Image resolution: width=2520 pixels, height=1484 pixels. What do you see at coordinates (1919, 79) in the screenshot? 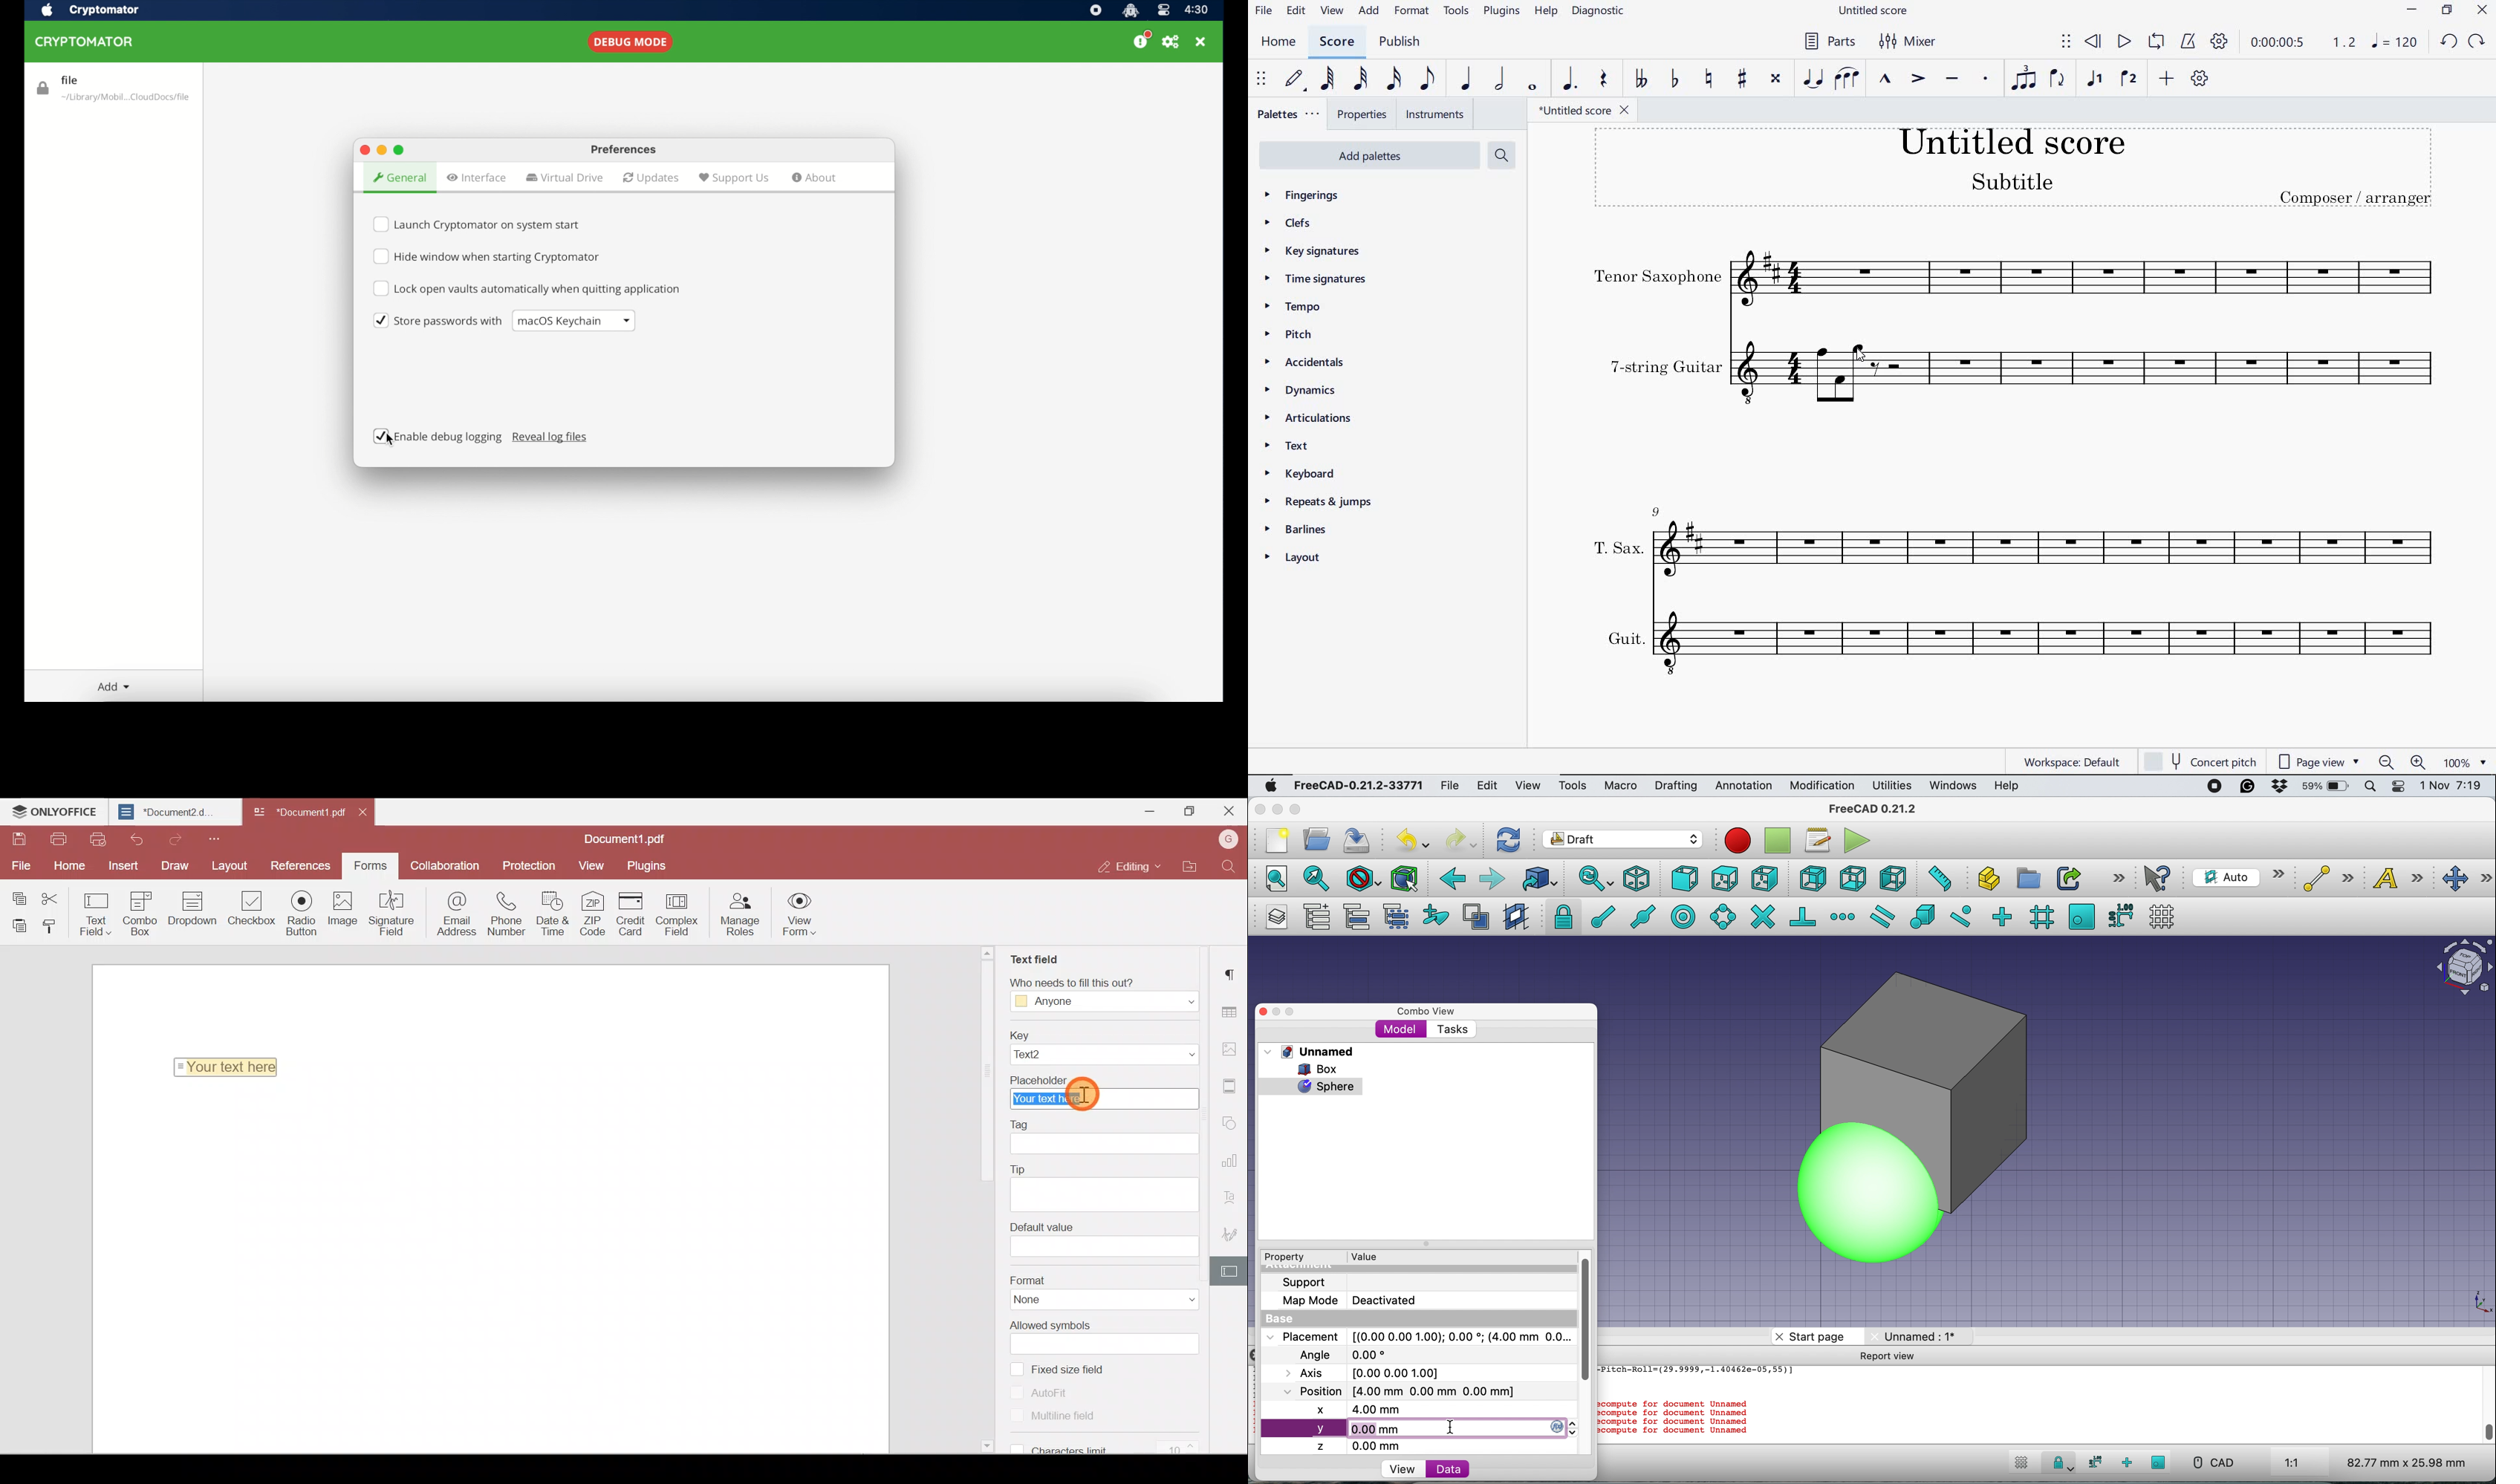
I see `ACCENT` at bounding box center [1919, 79].